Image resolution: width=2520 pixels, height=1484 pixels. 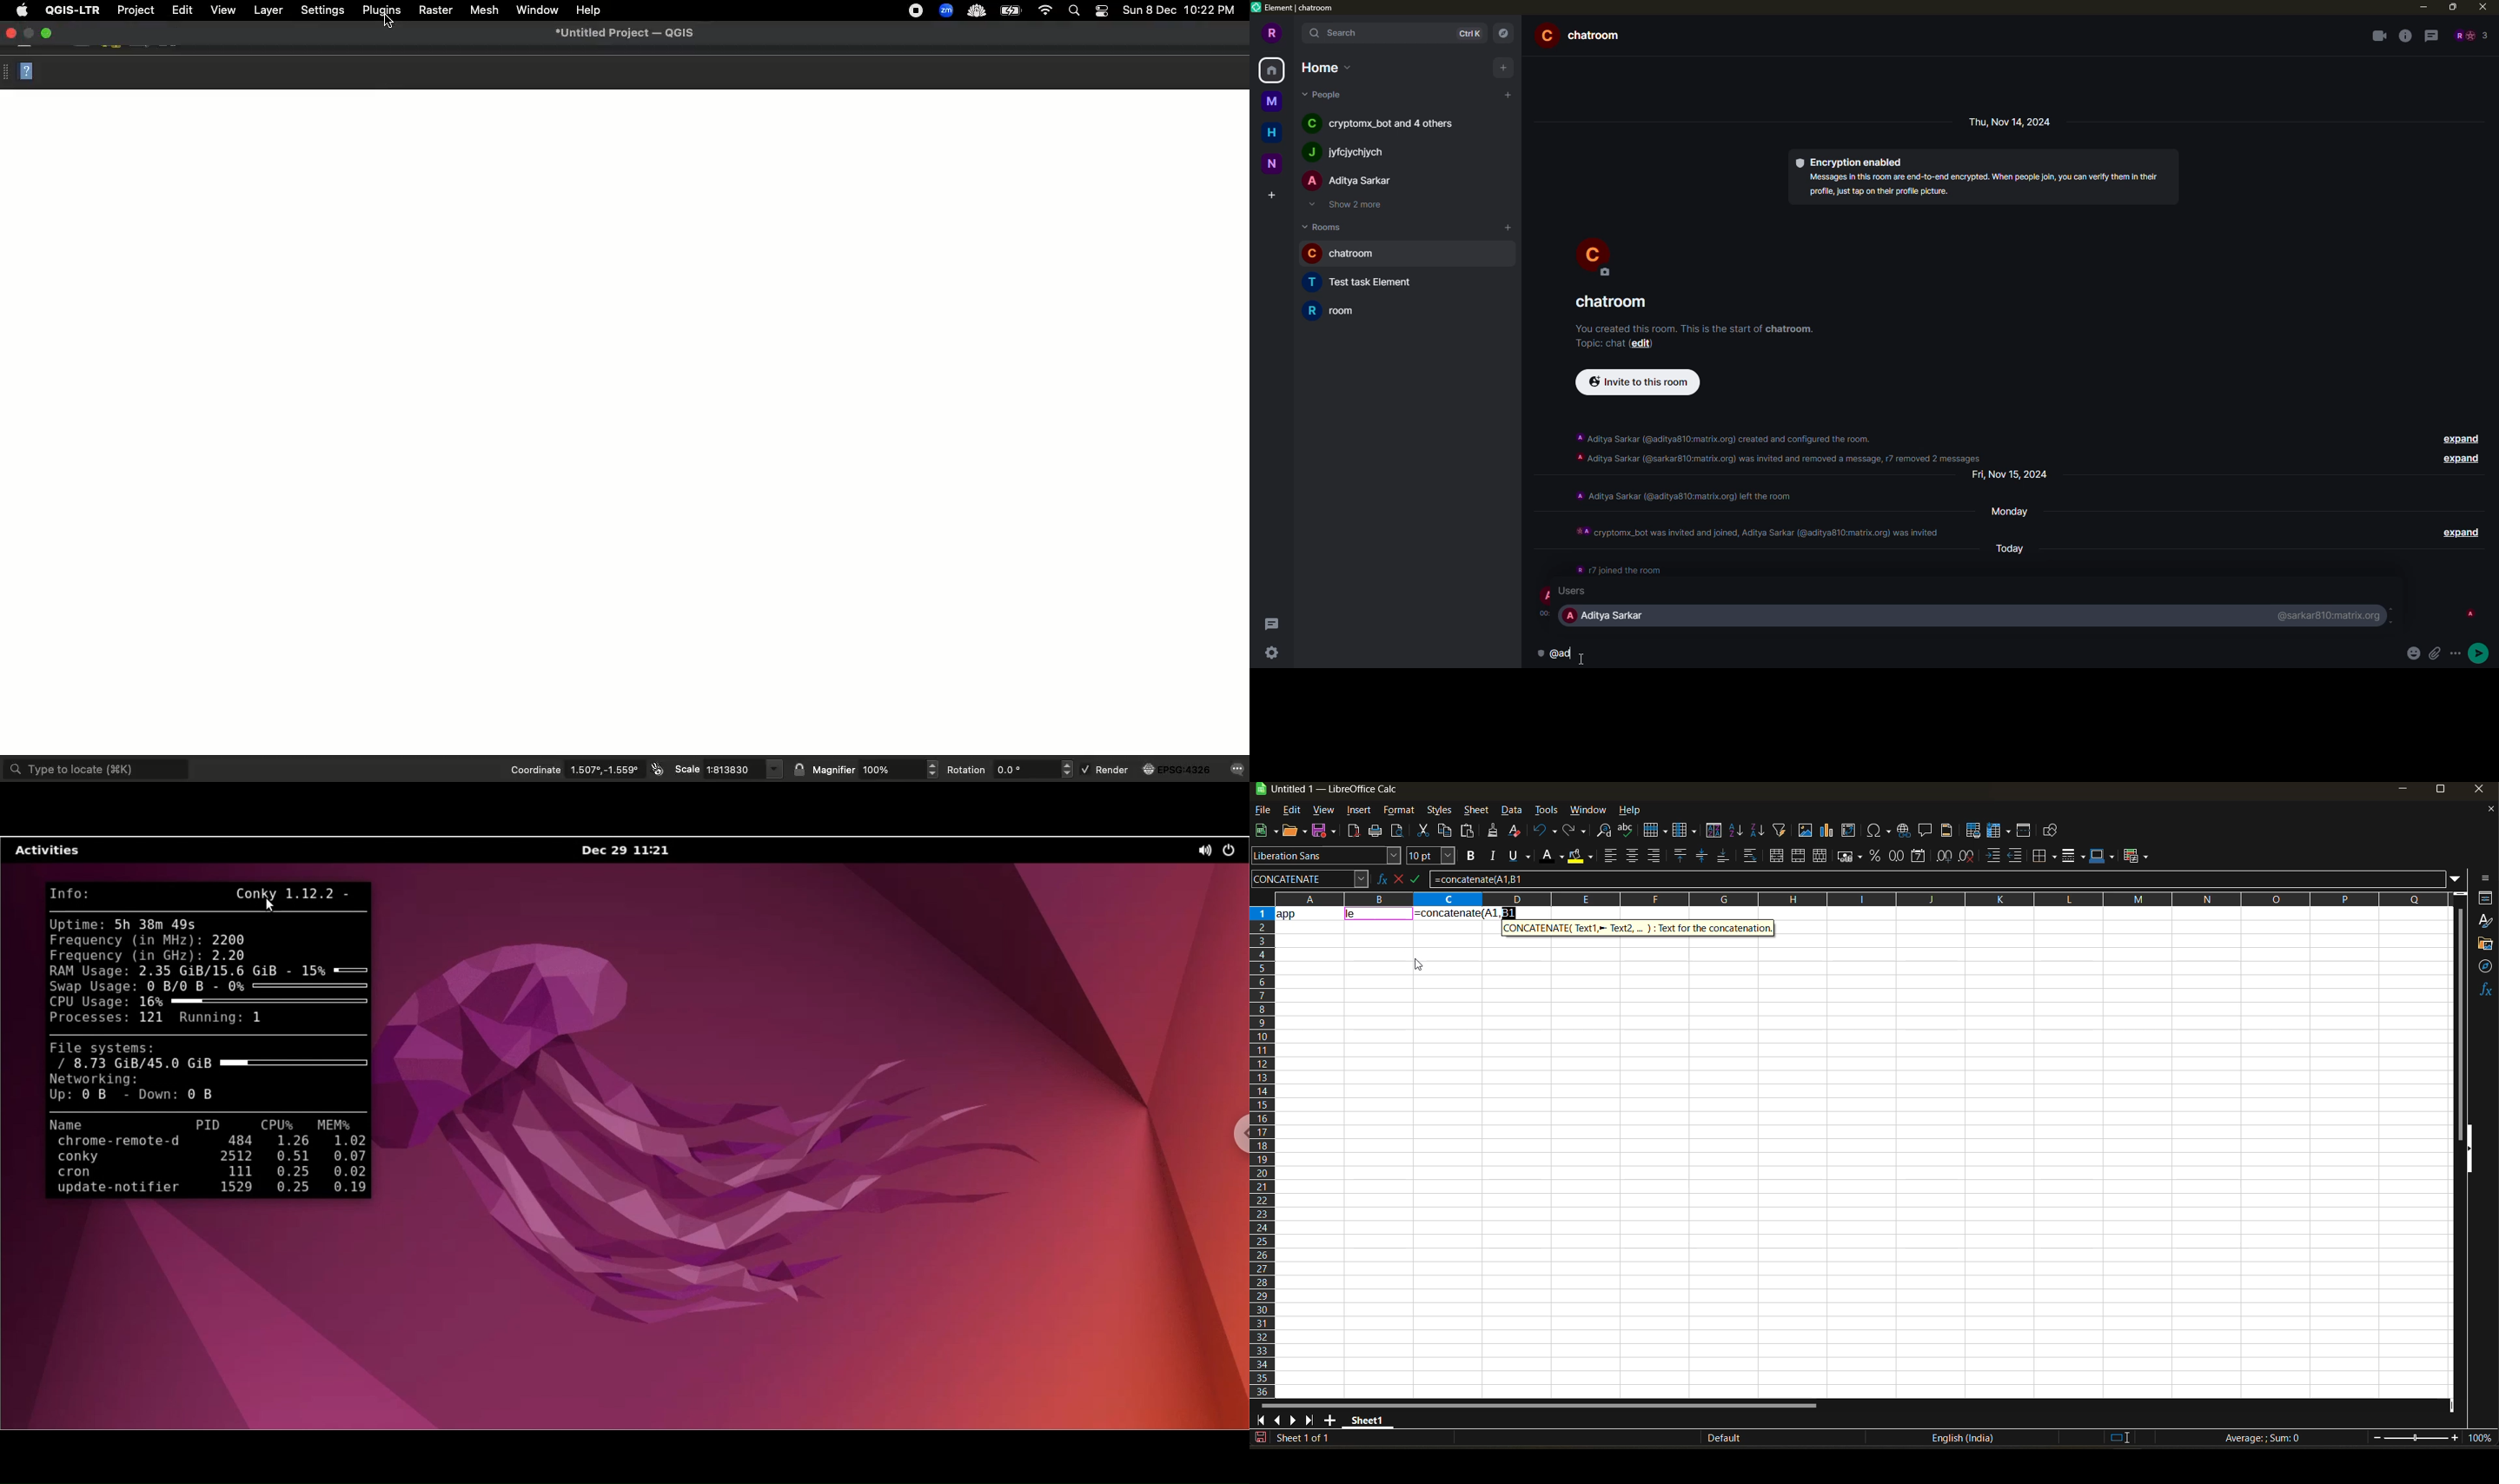 I want to click on align bottom, so click(x=1724, y=856).